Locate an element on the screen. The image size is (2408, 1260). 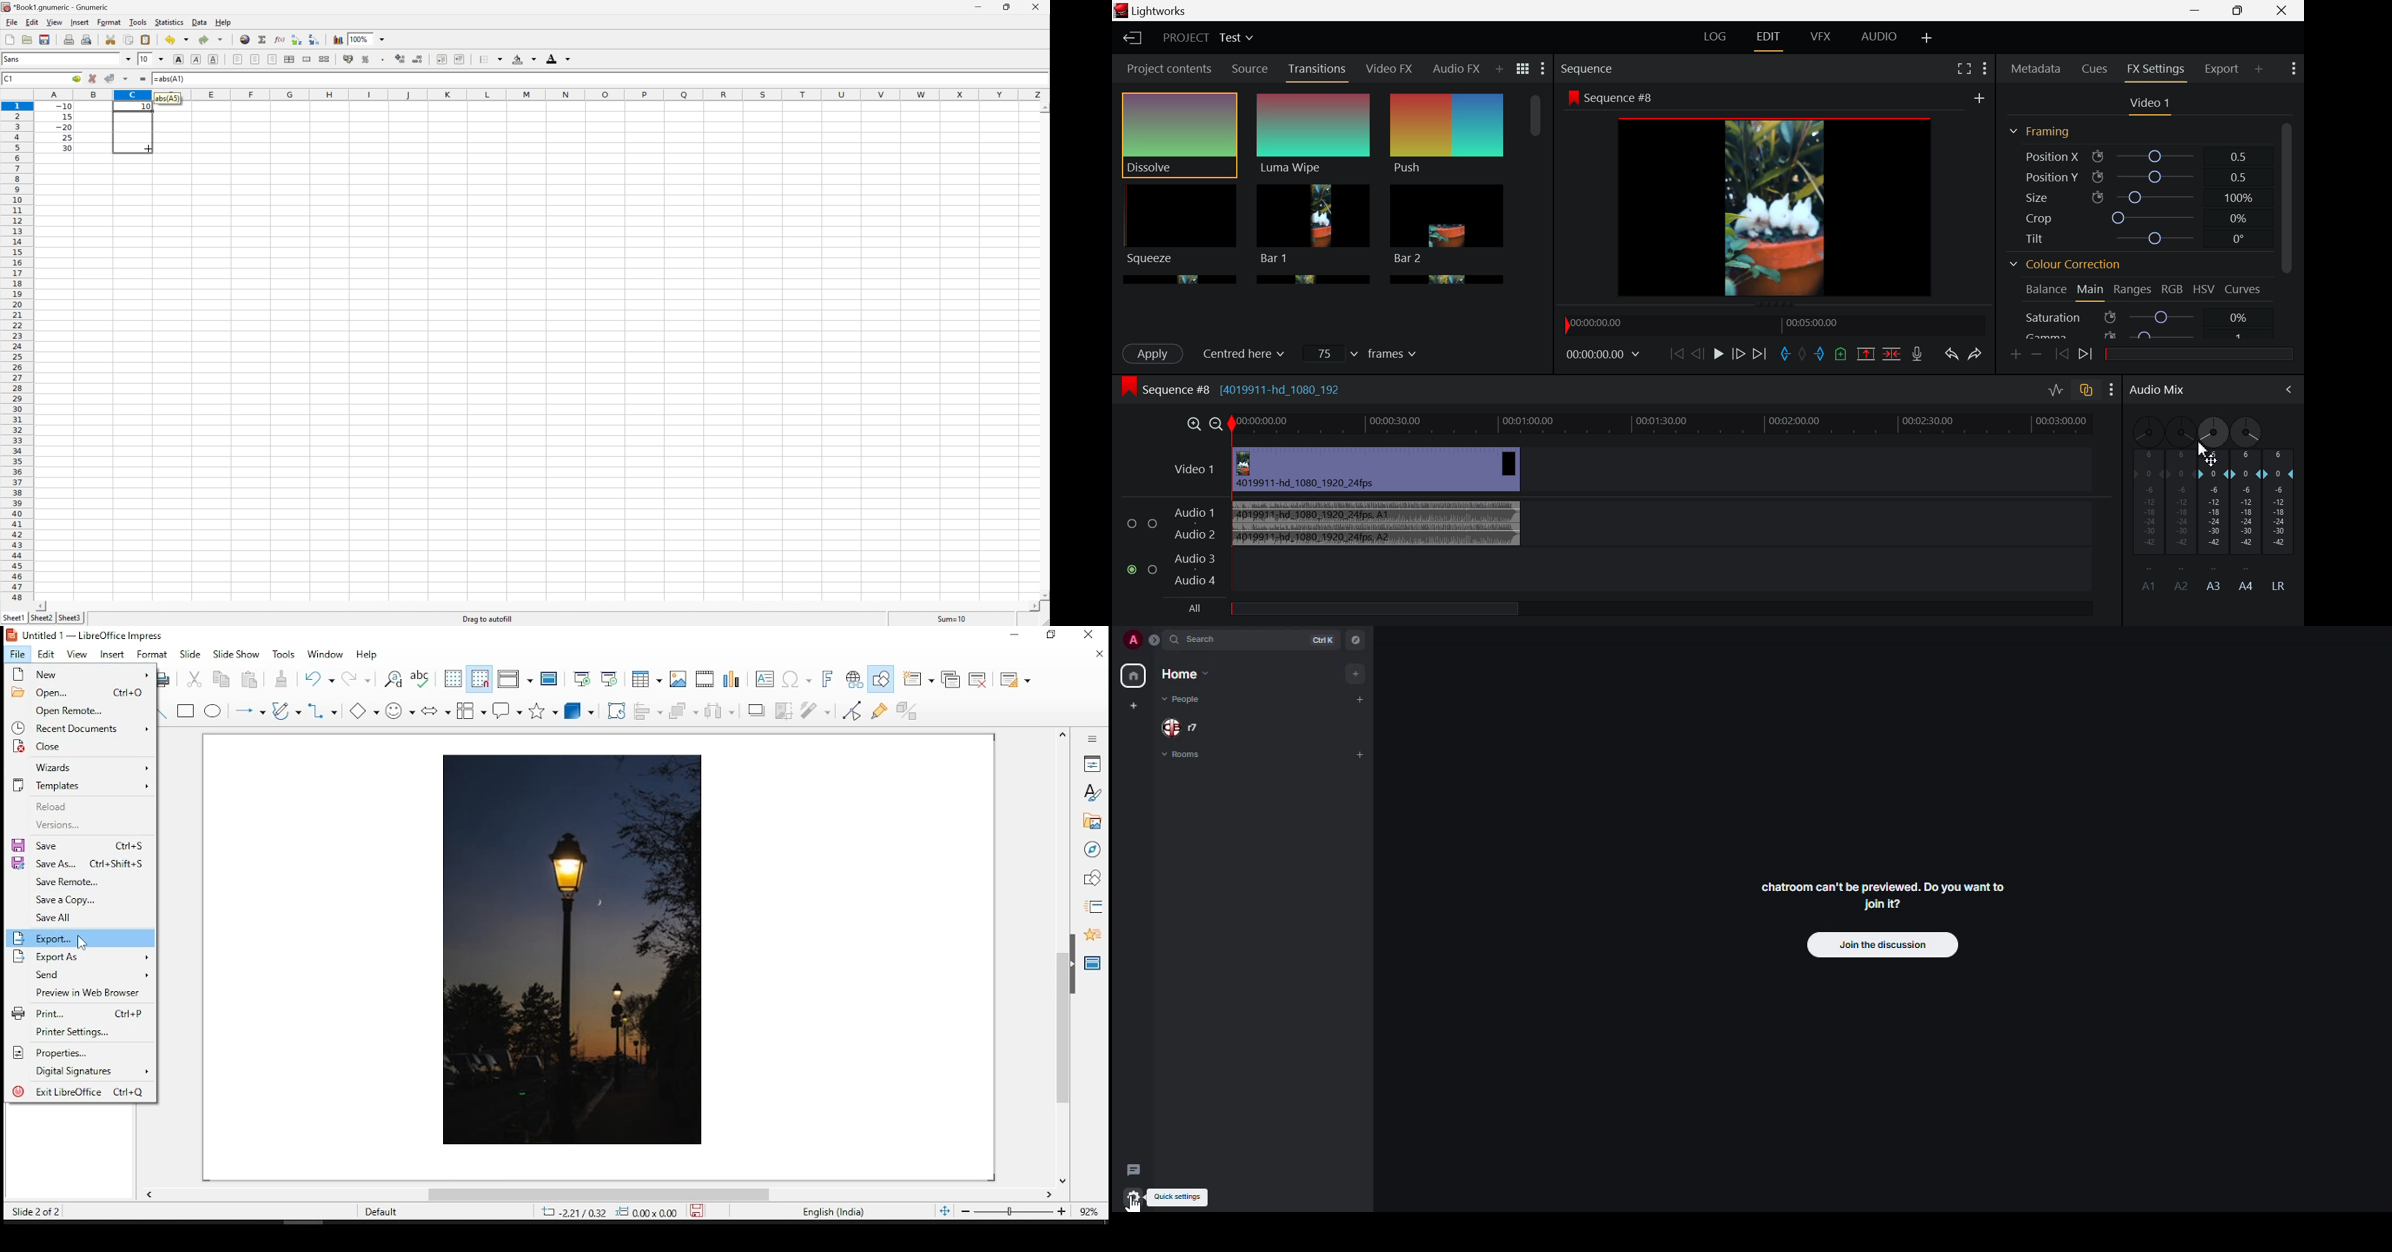
Drop Down is located at coordinates (162, 58).